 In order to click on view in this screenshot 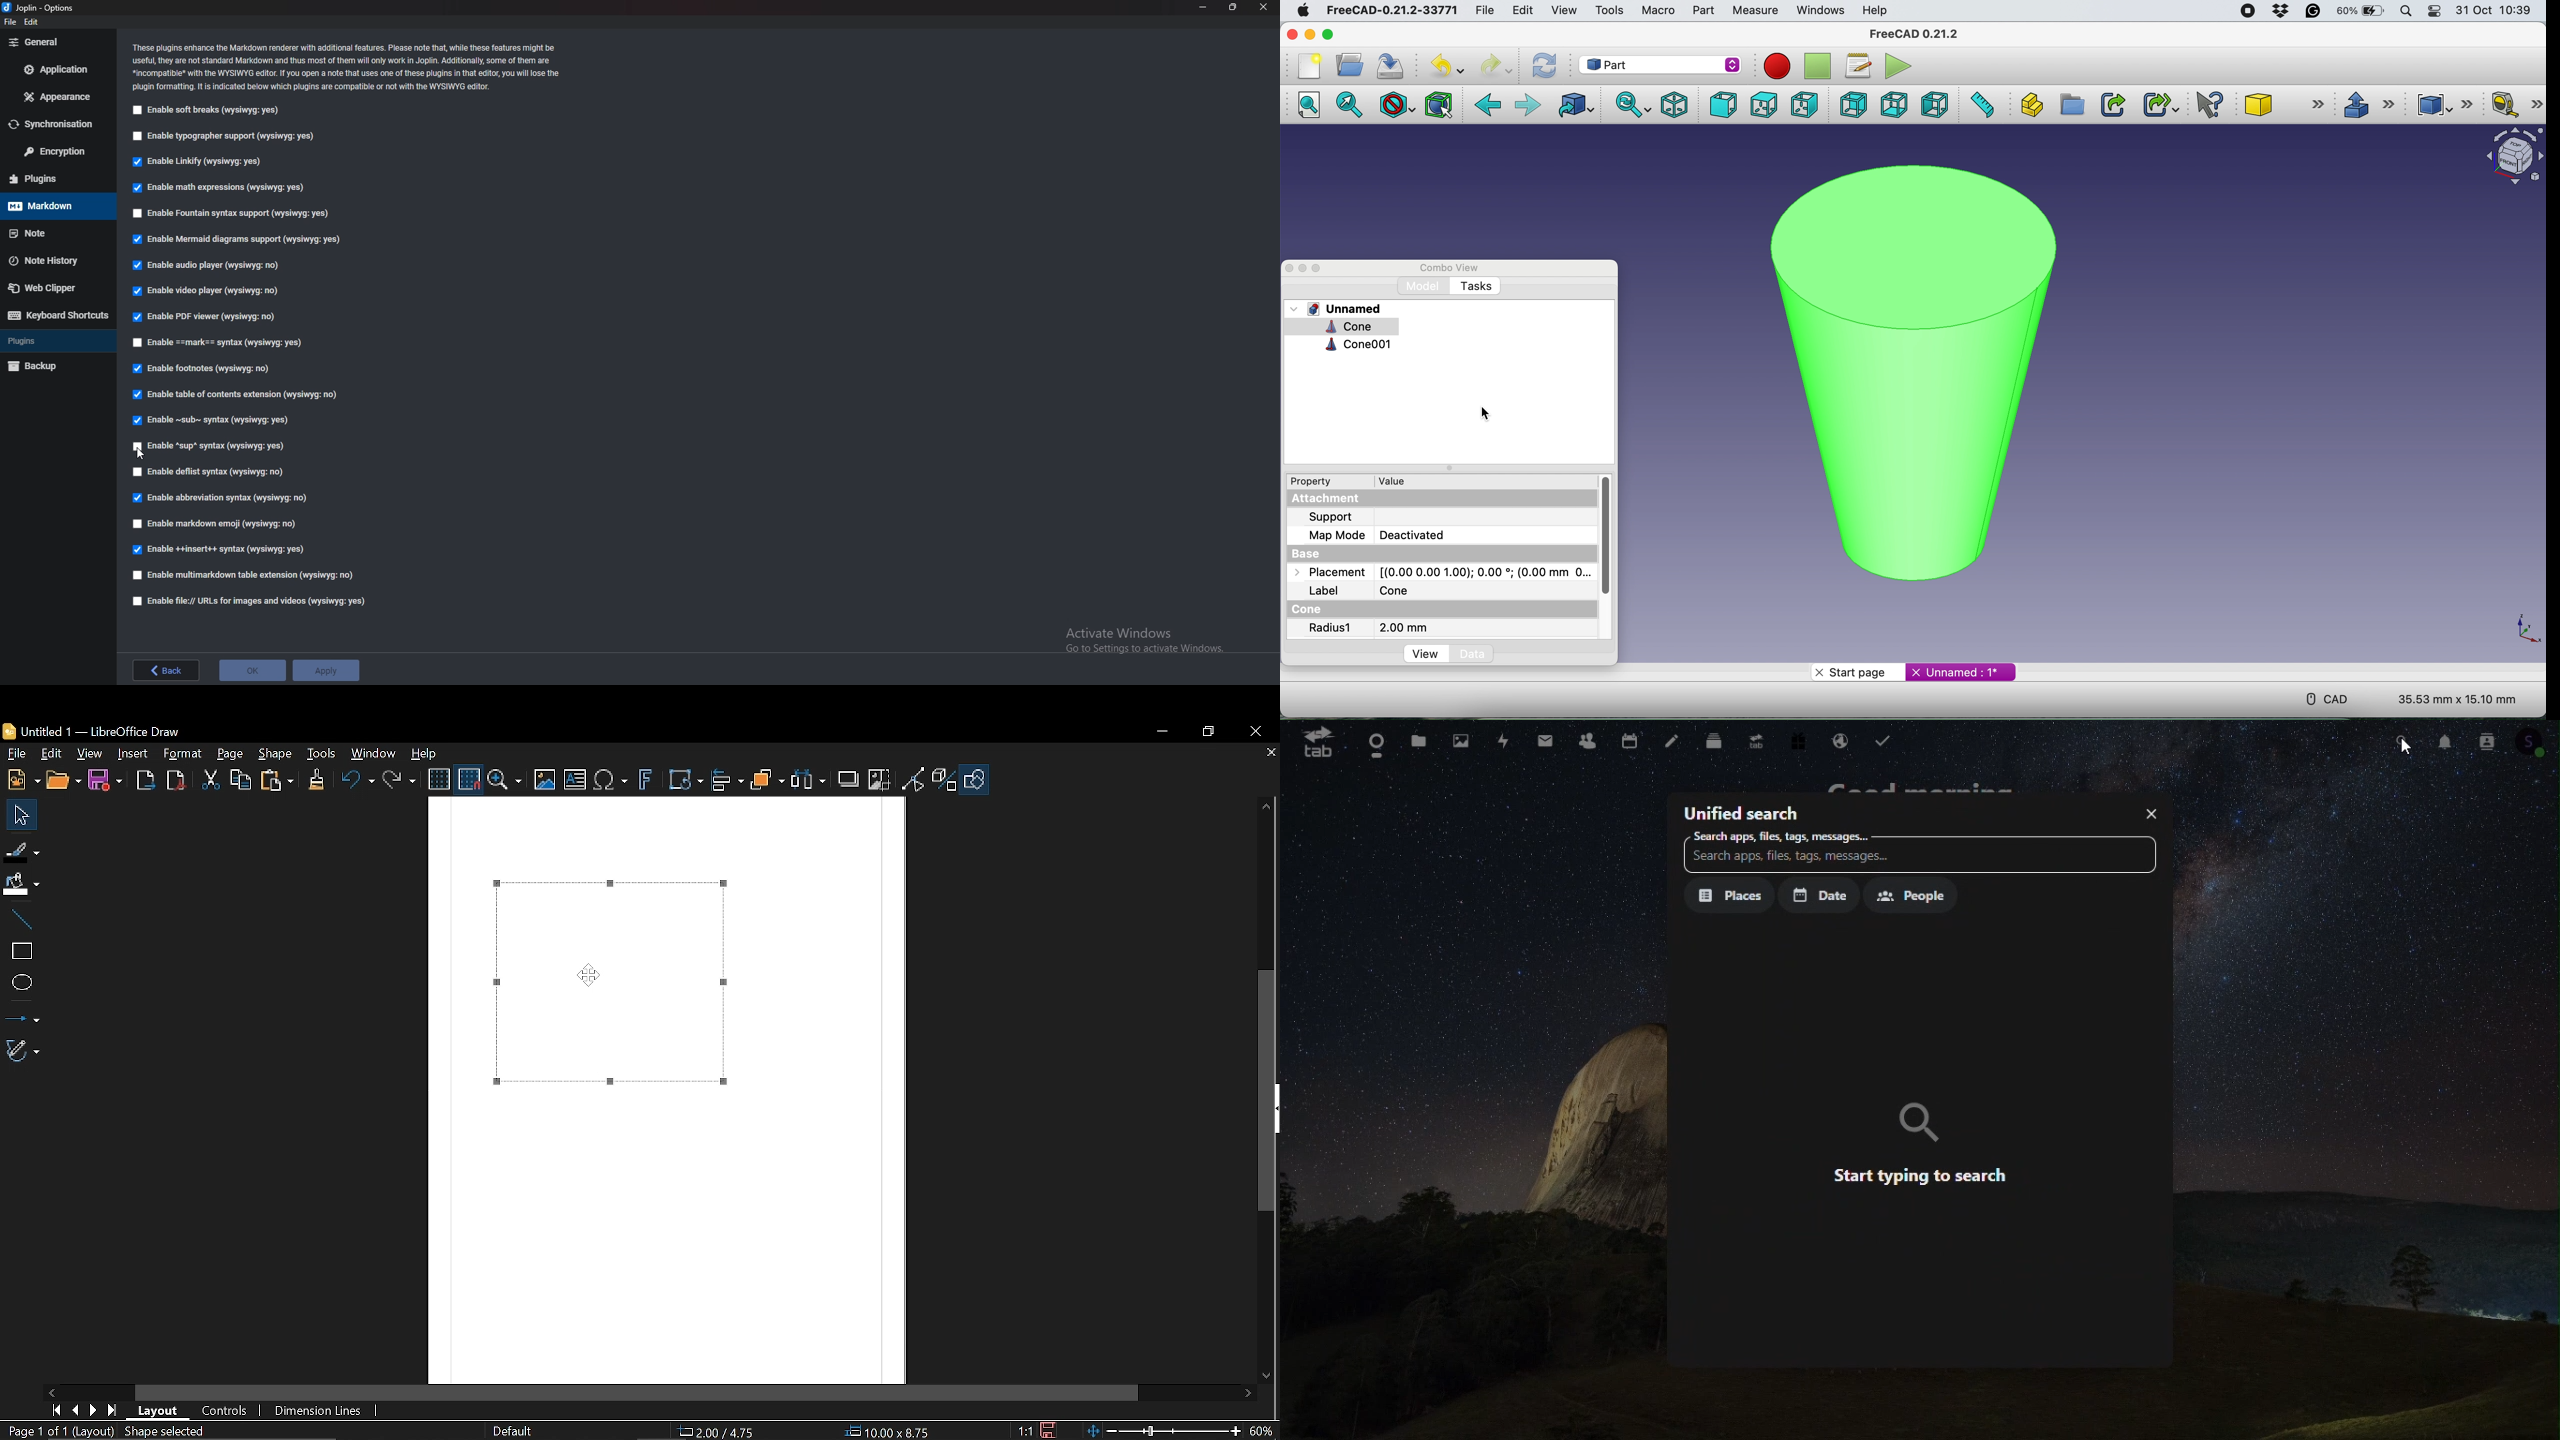, I will do `click(1427, 655)`.